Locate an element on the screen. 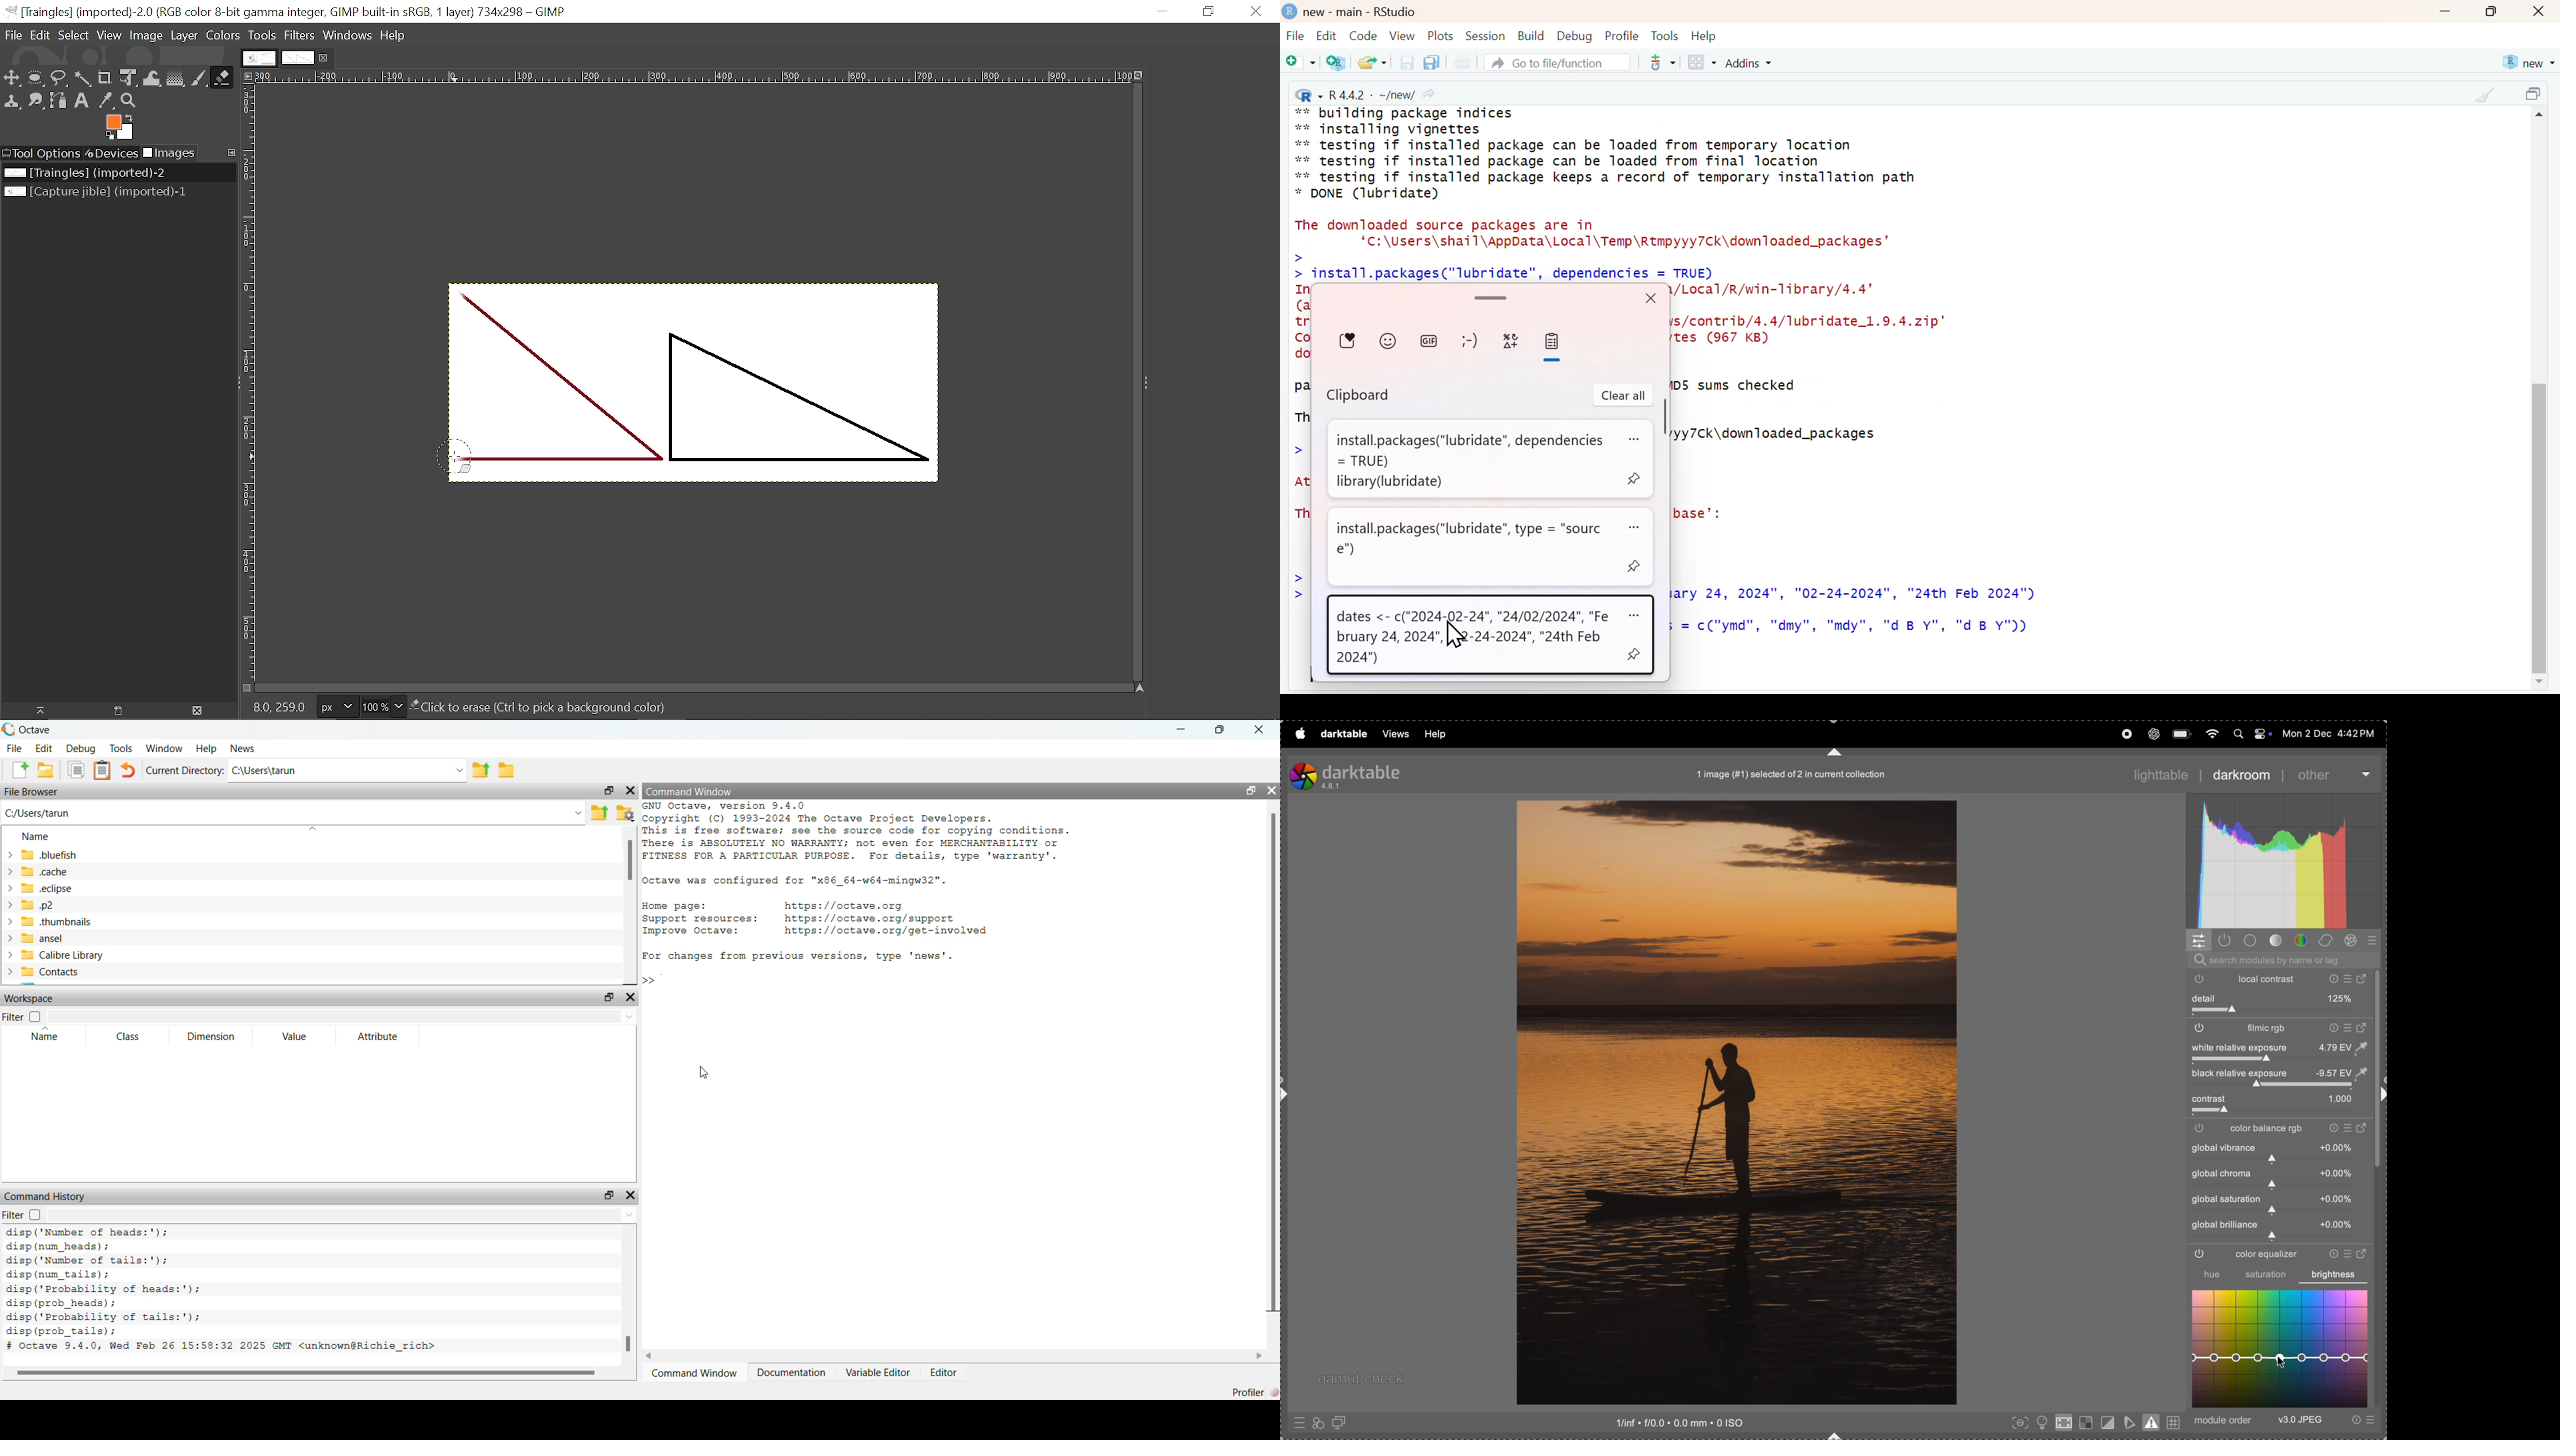 The width and height of the screenshot is (2576, 1456). local contrast is located at coordinates (2284, 979).